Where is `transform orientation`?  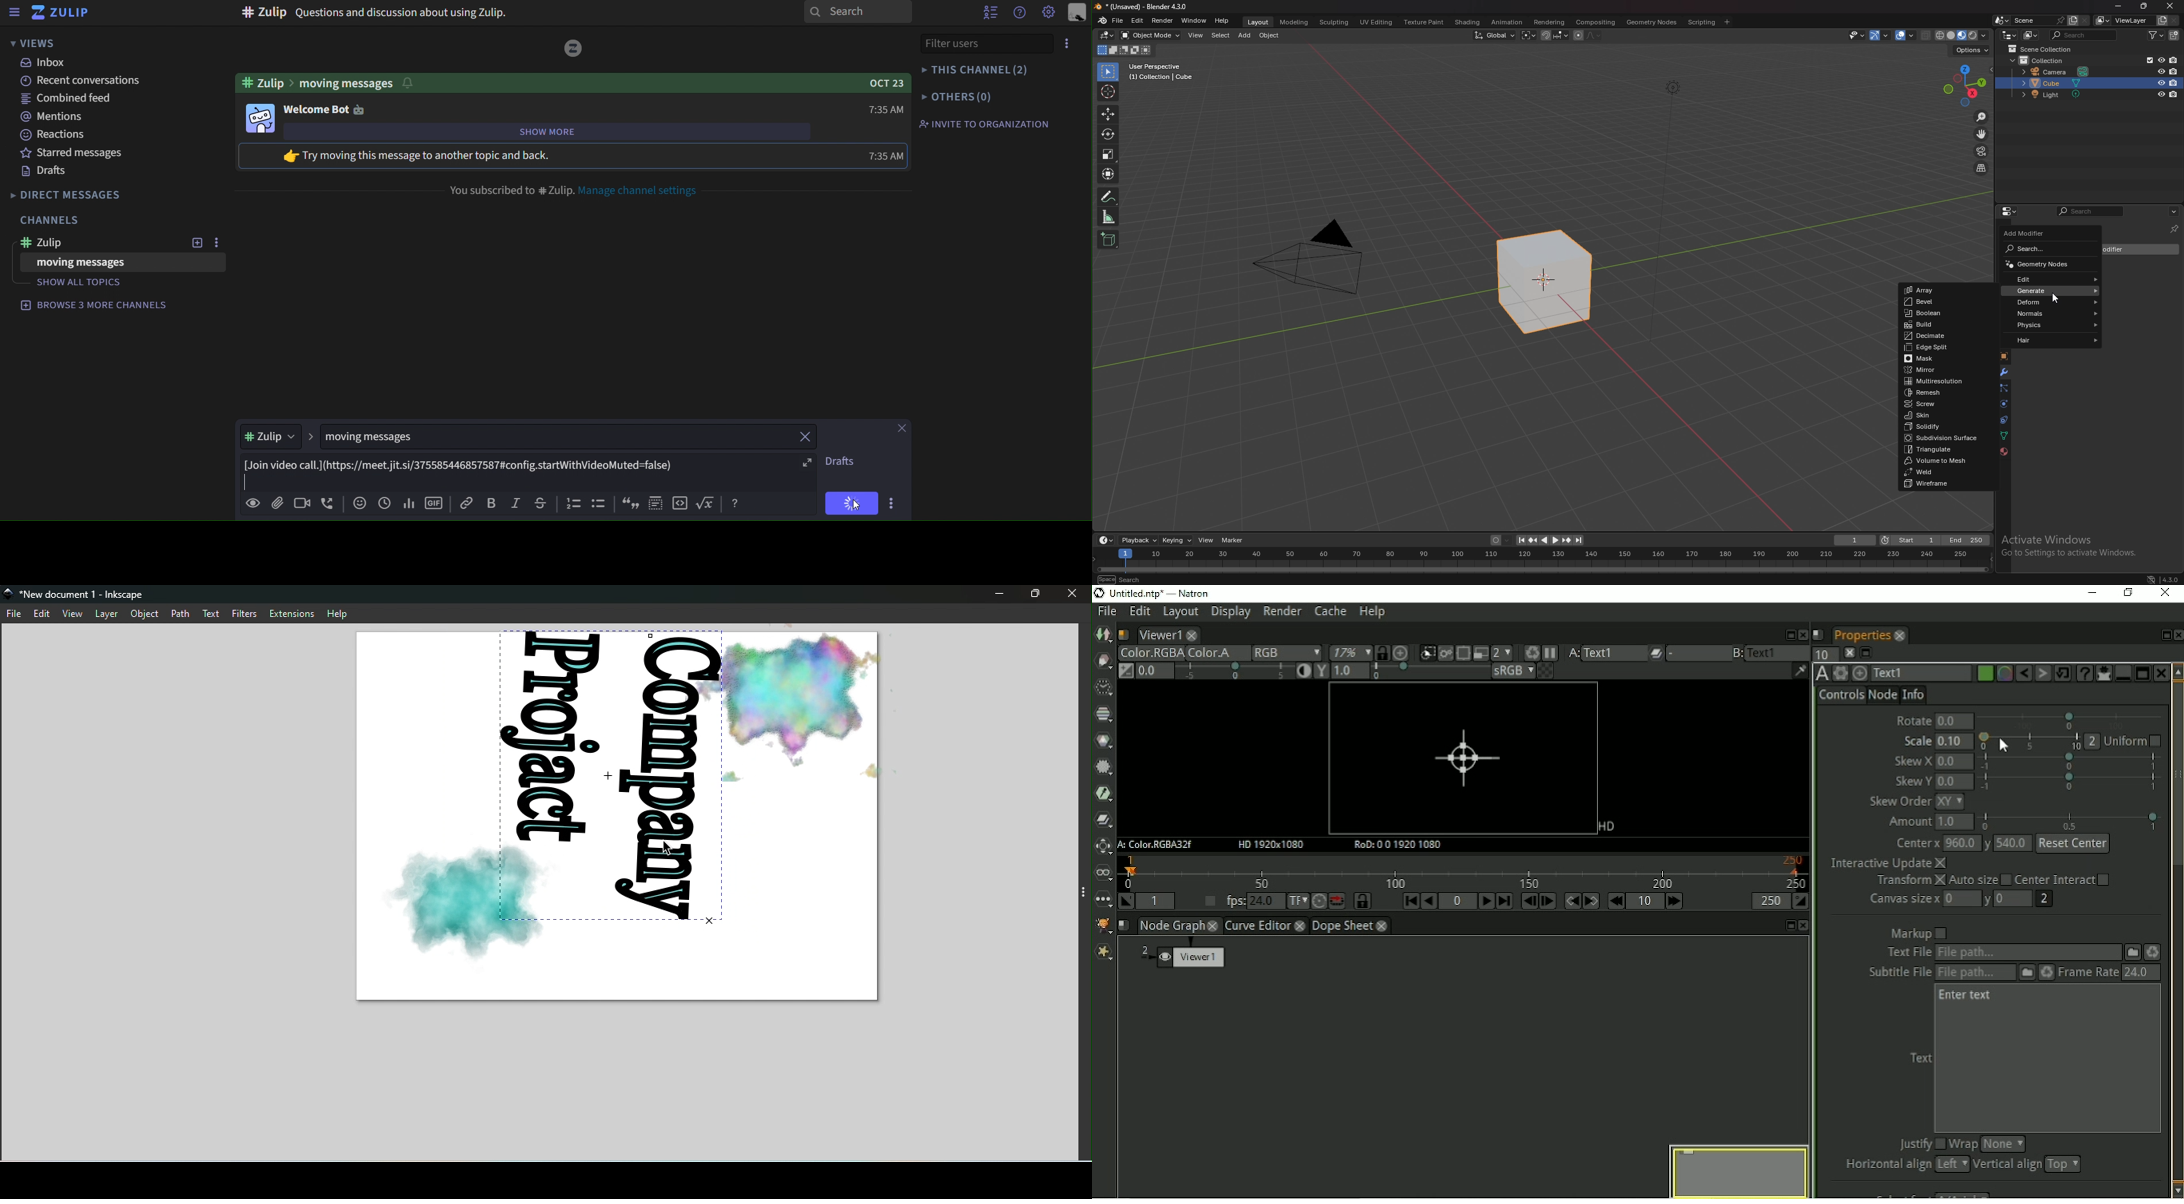 transform orientation is located at coordinates (1494, 35).